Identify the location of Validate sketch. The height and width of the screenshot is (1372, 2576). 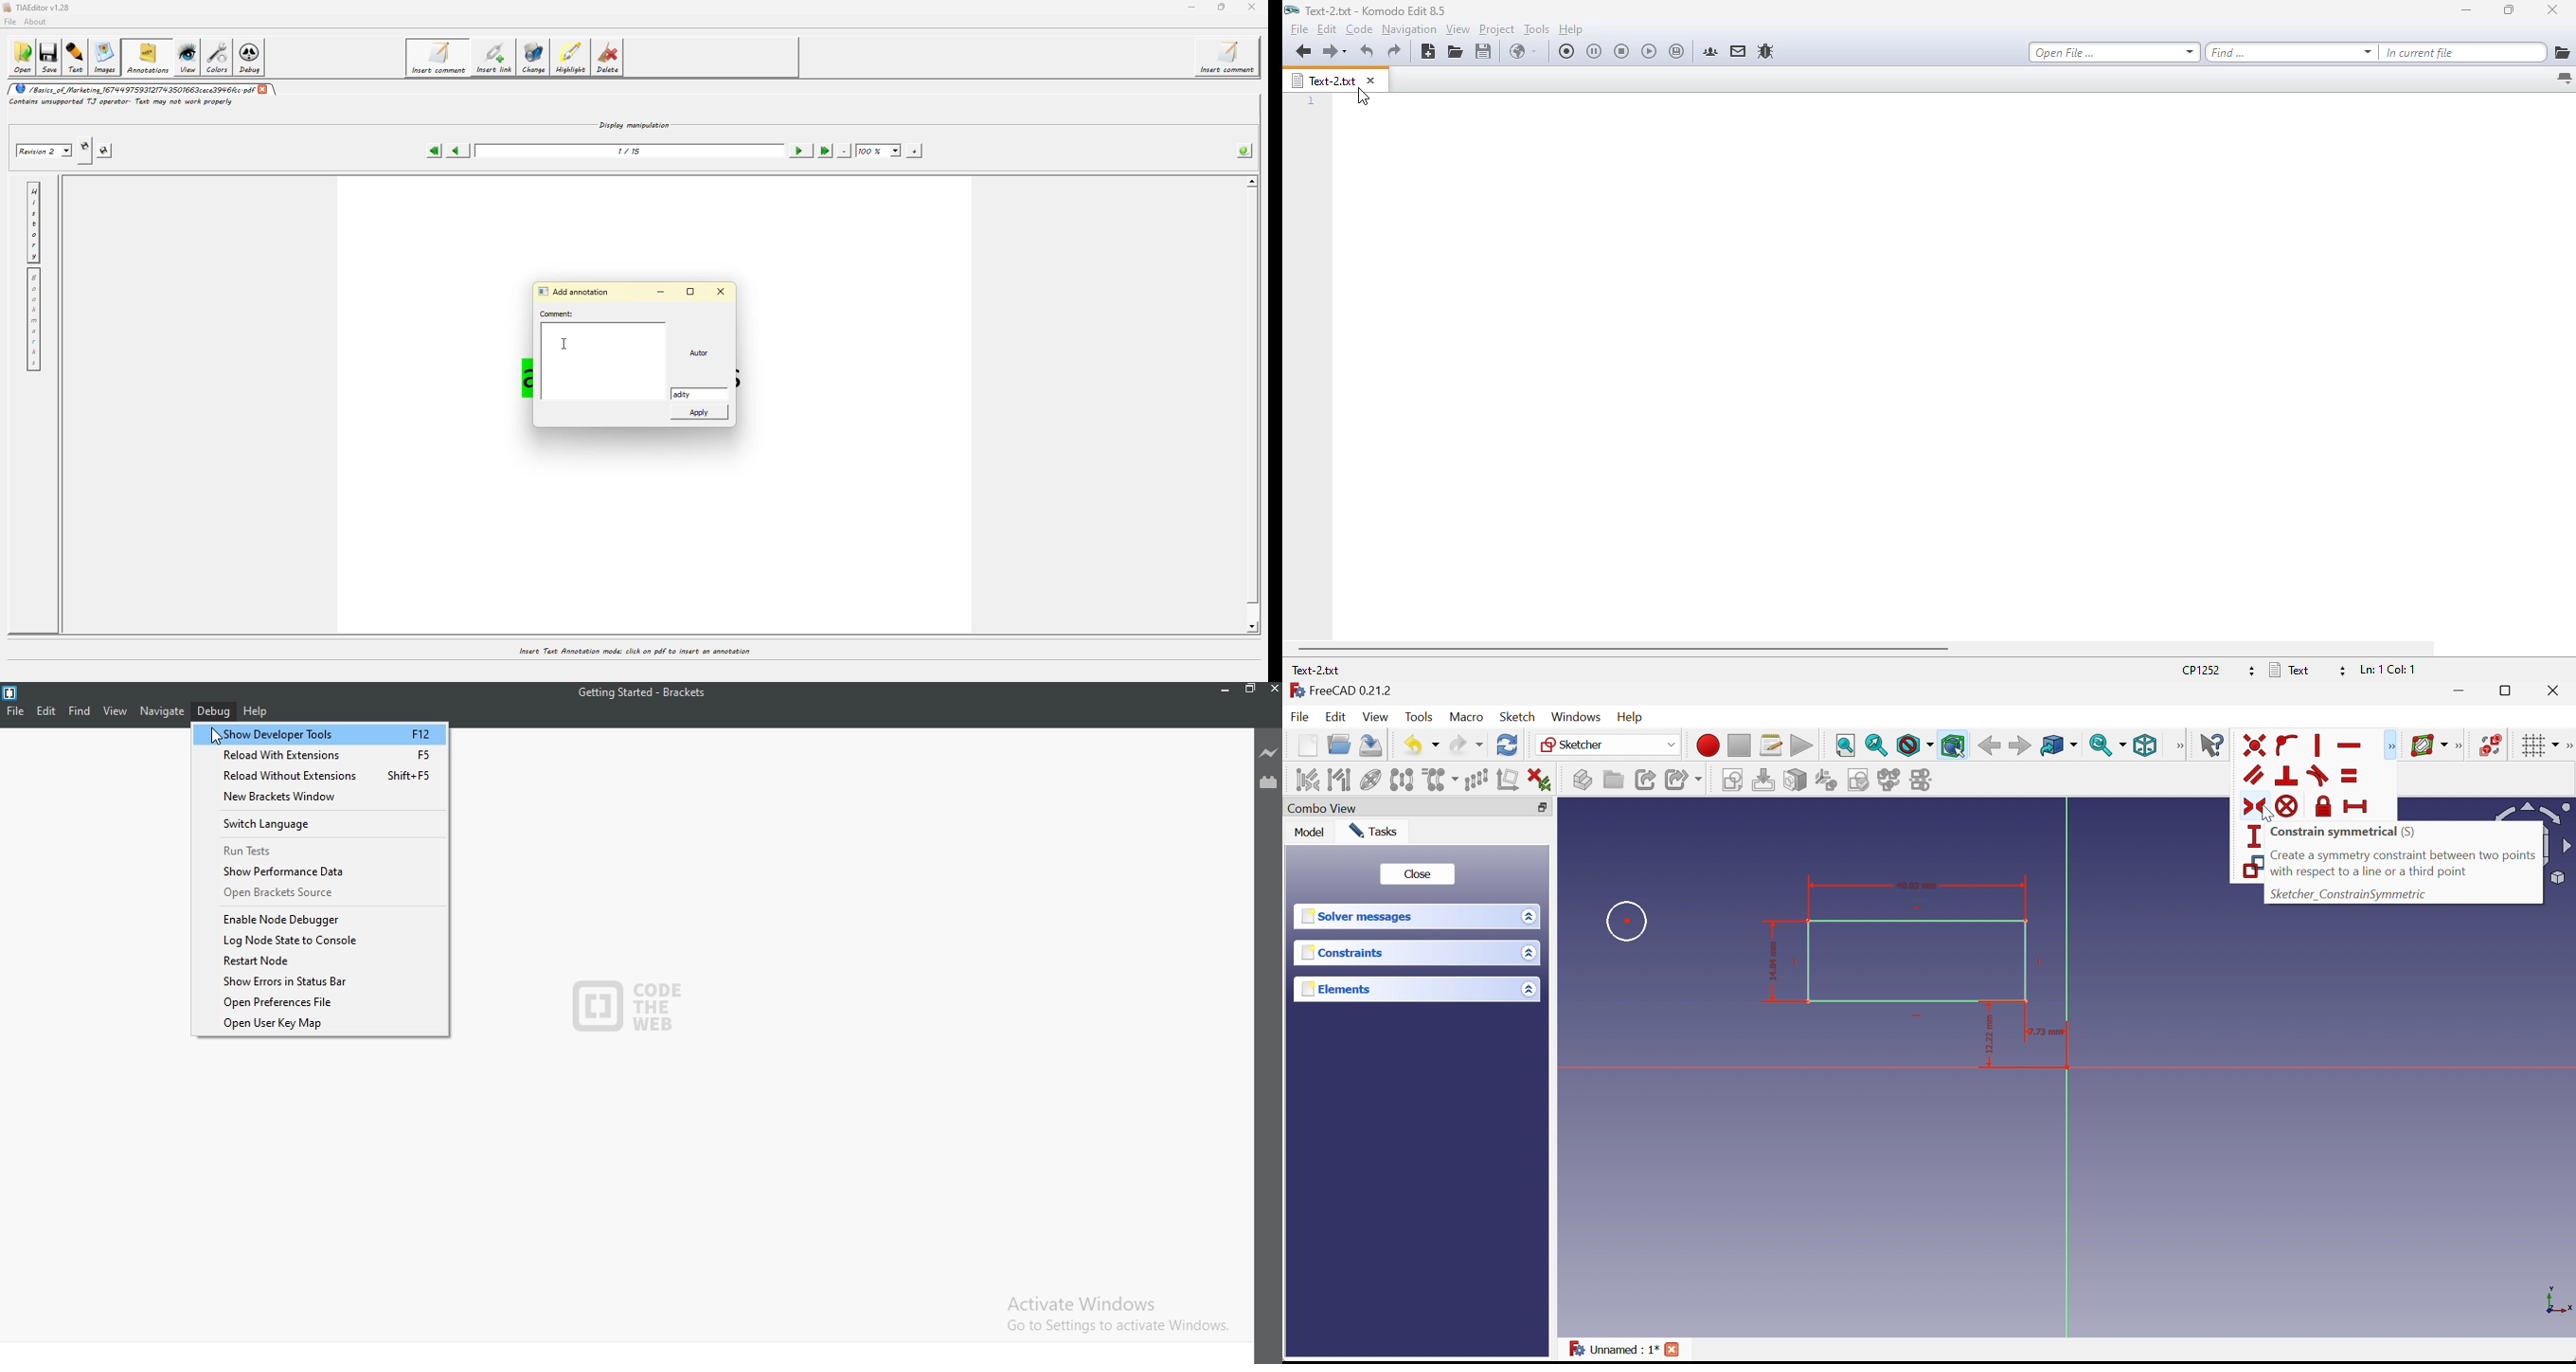
(1860, 780).